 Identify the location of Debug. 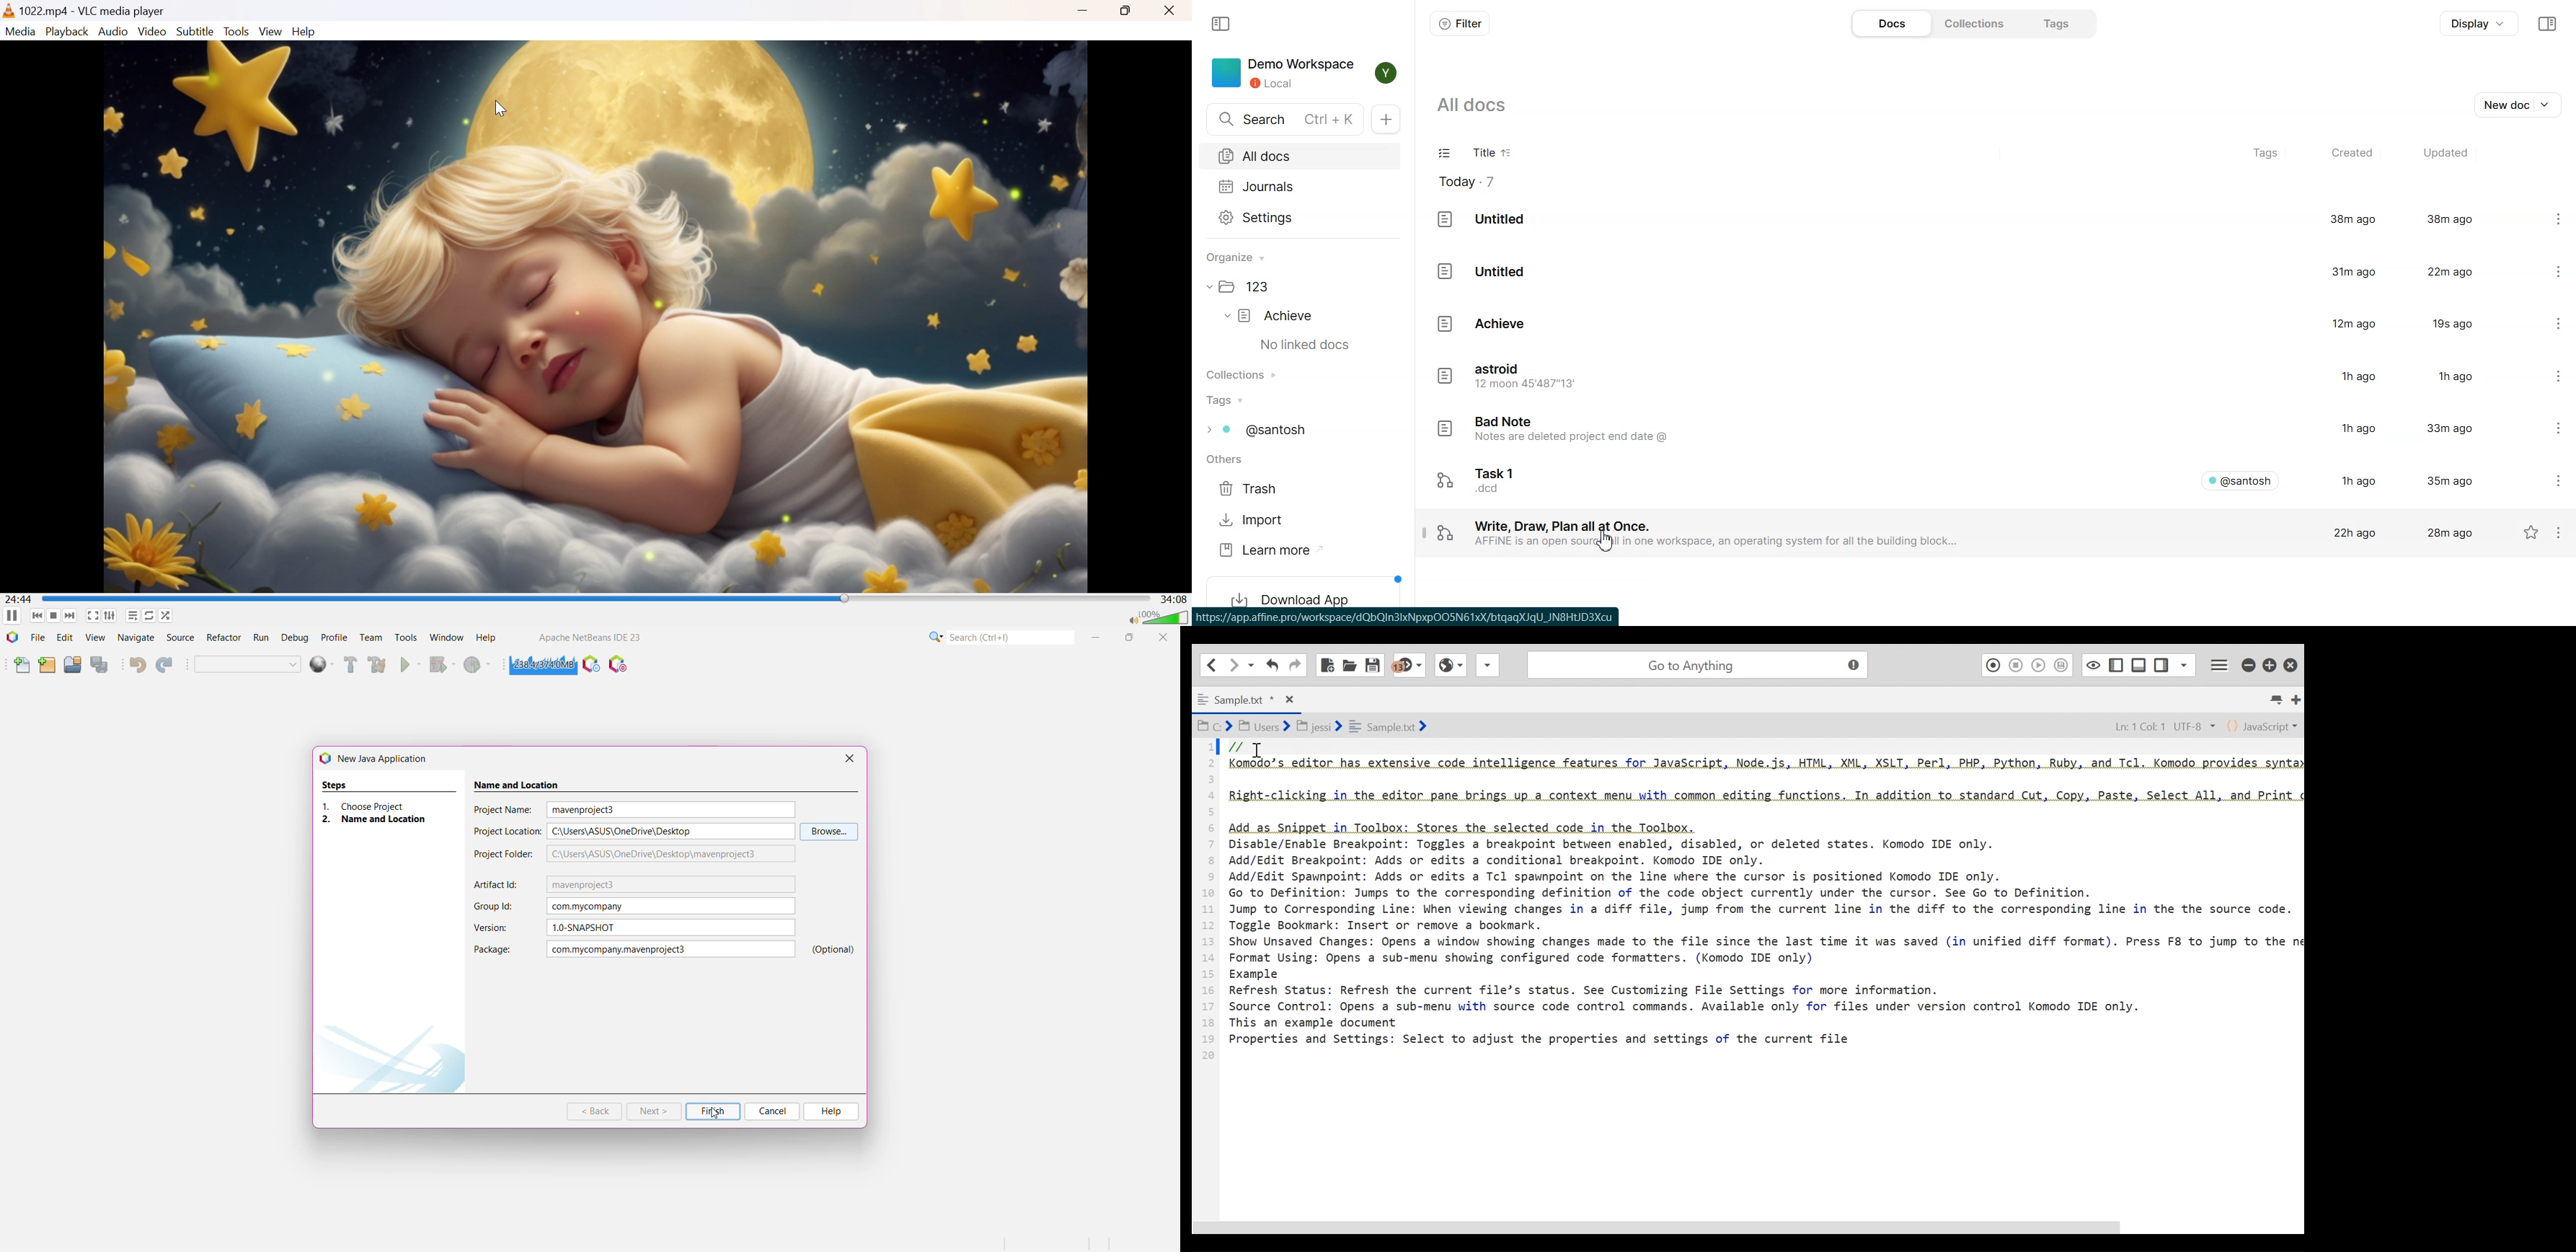
(294, 638).